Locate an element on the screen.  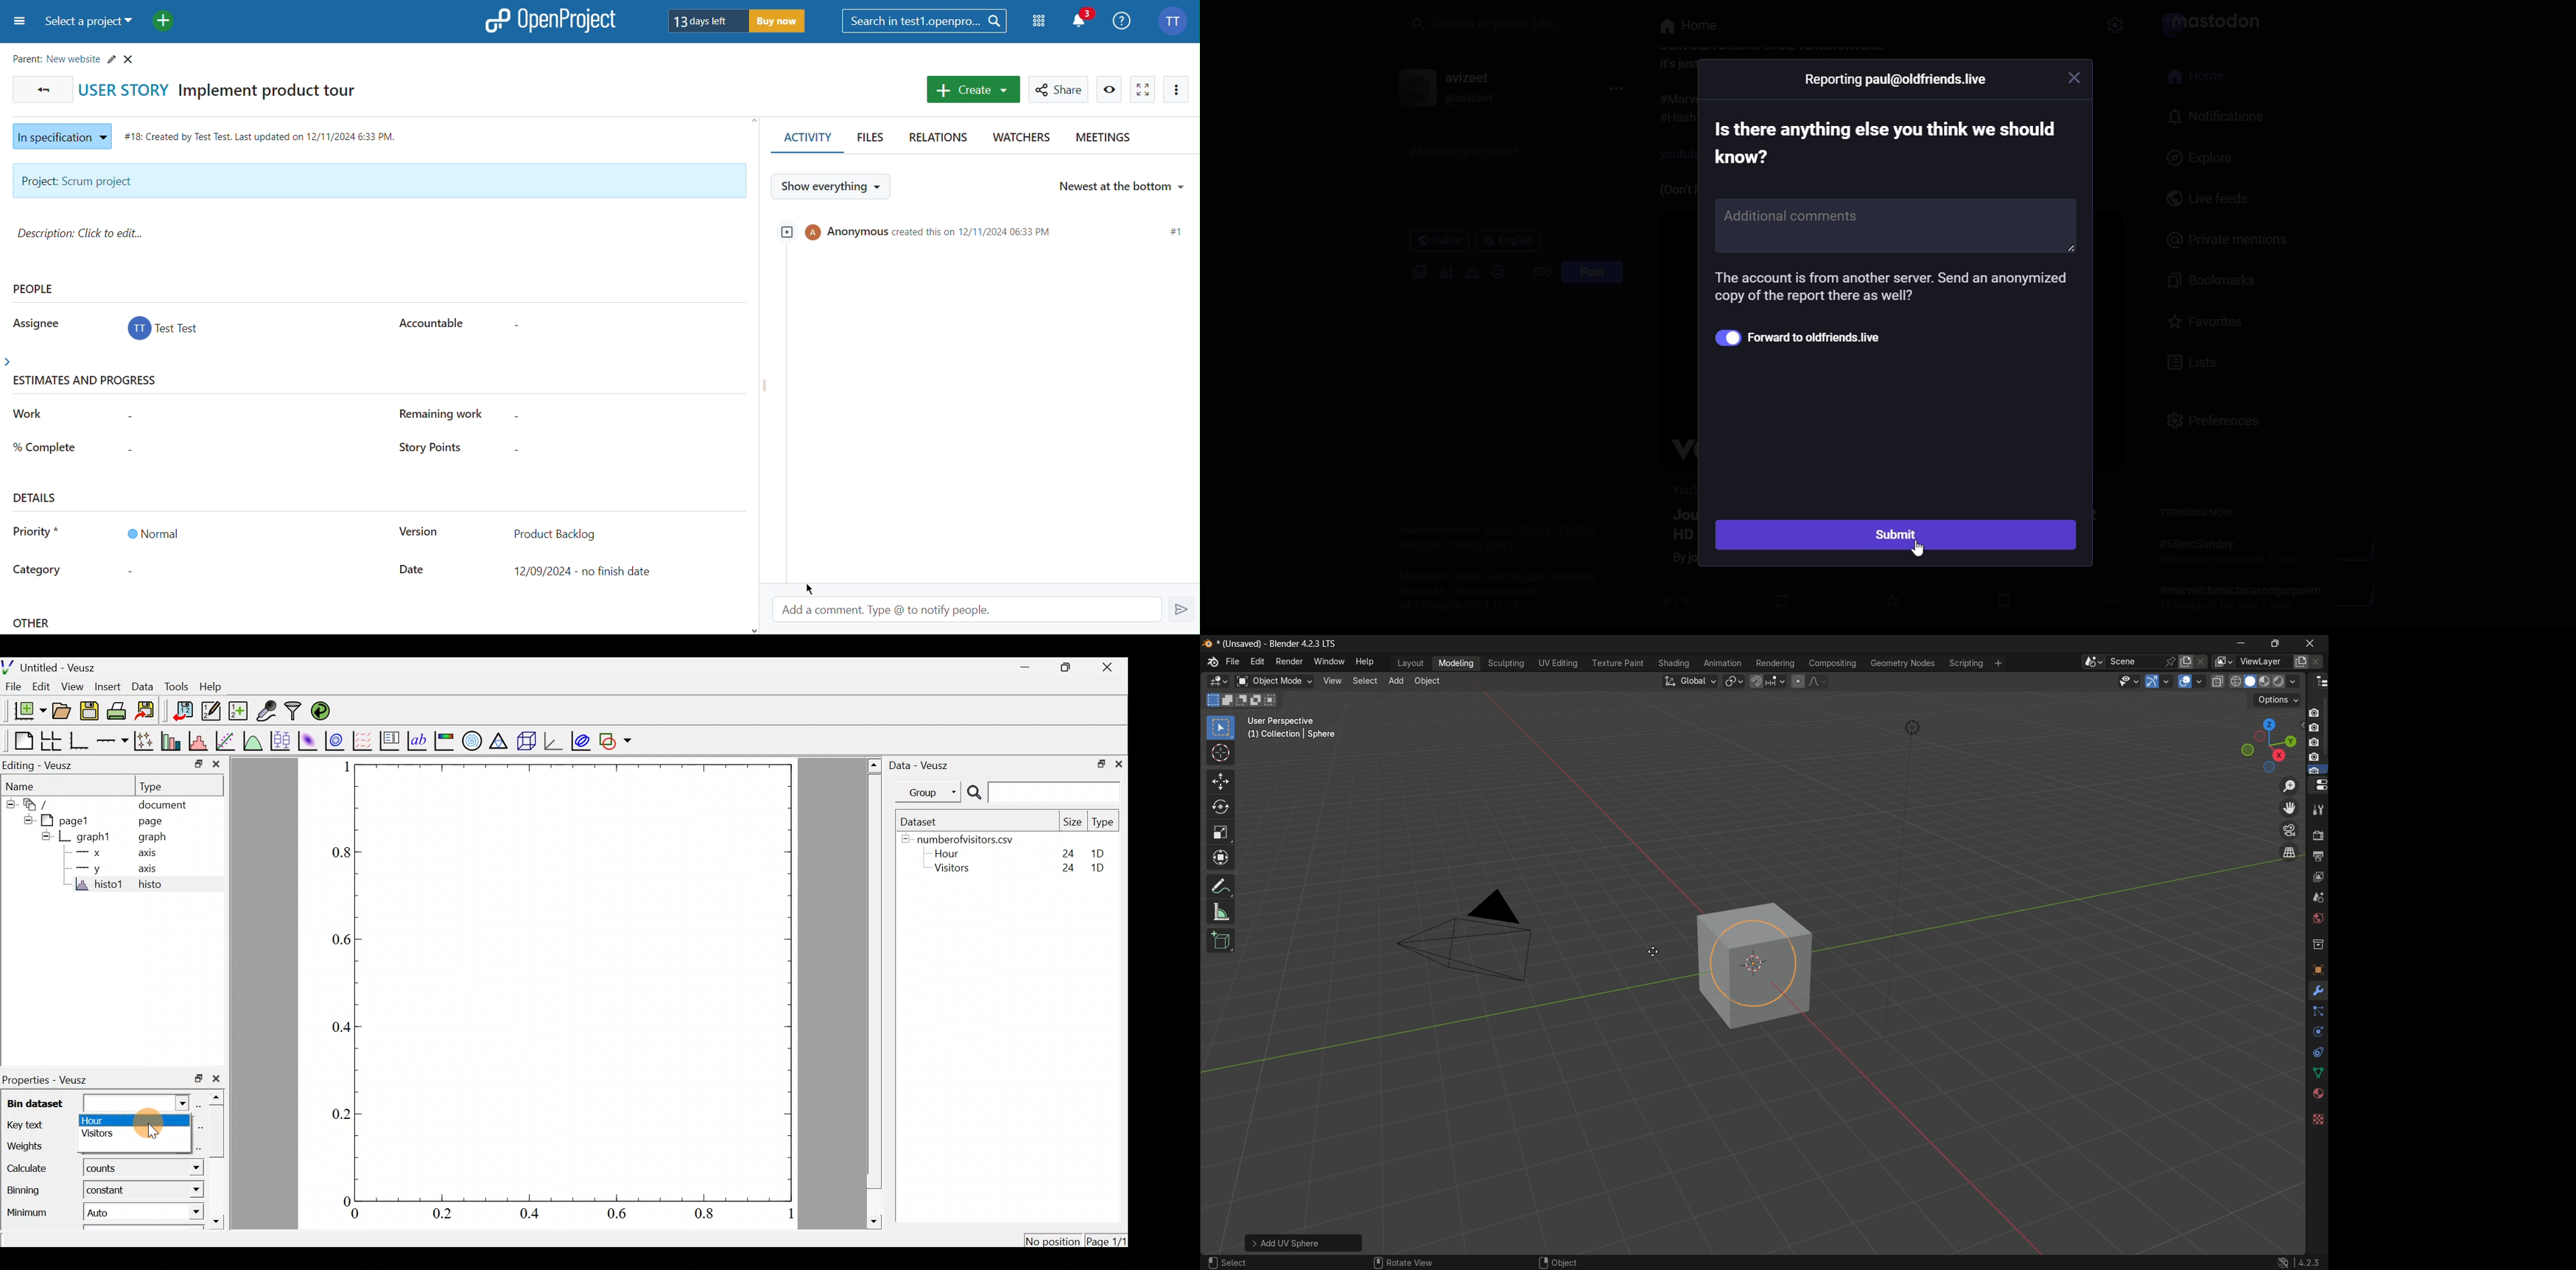
Notifications is located at coordinates (1084, 19).